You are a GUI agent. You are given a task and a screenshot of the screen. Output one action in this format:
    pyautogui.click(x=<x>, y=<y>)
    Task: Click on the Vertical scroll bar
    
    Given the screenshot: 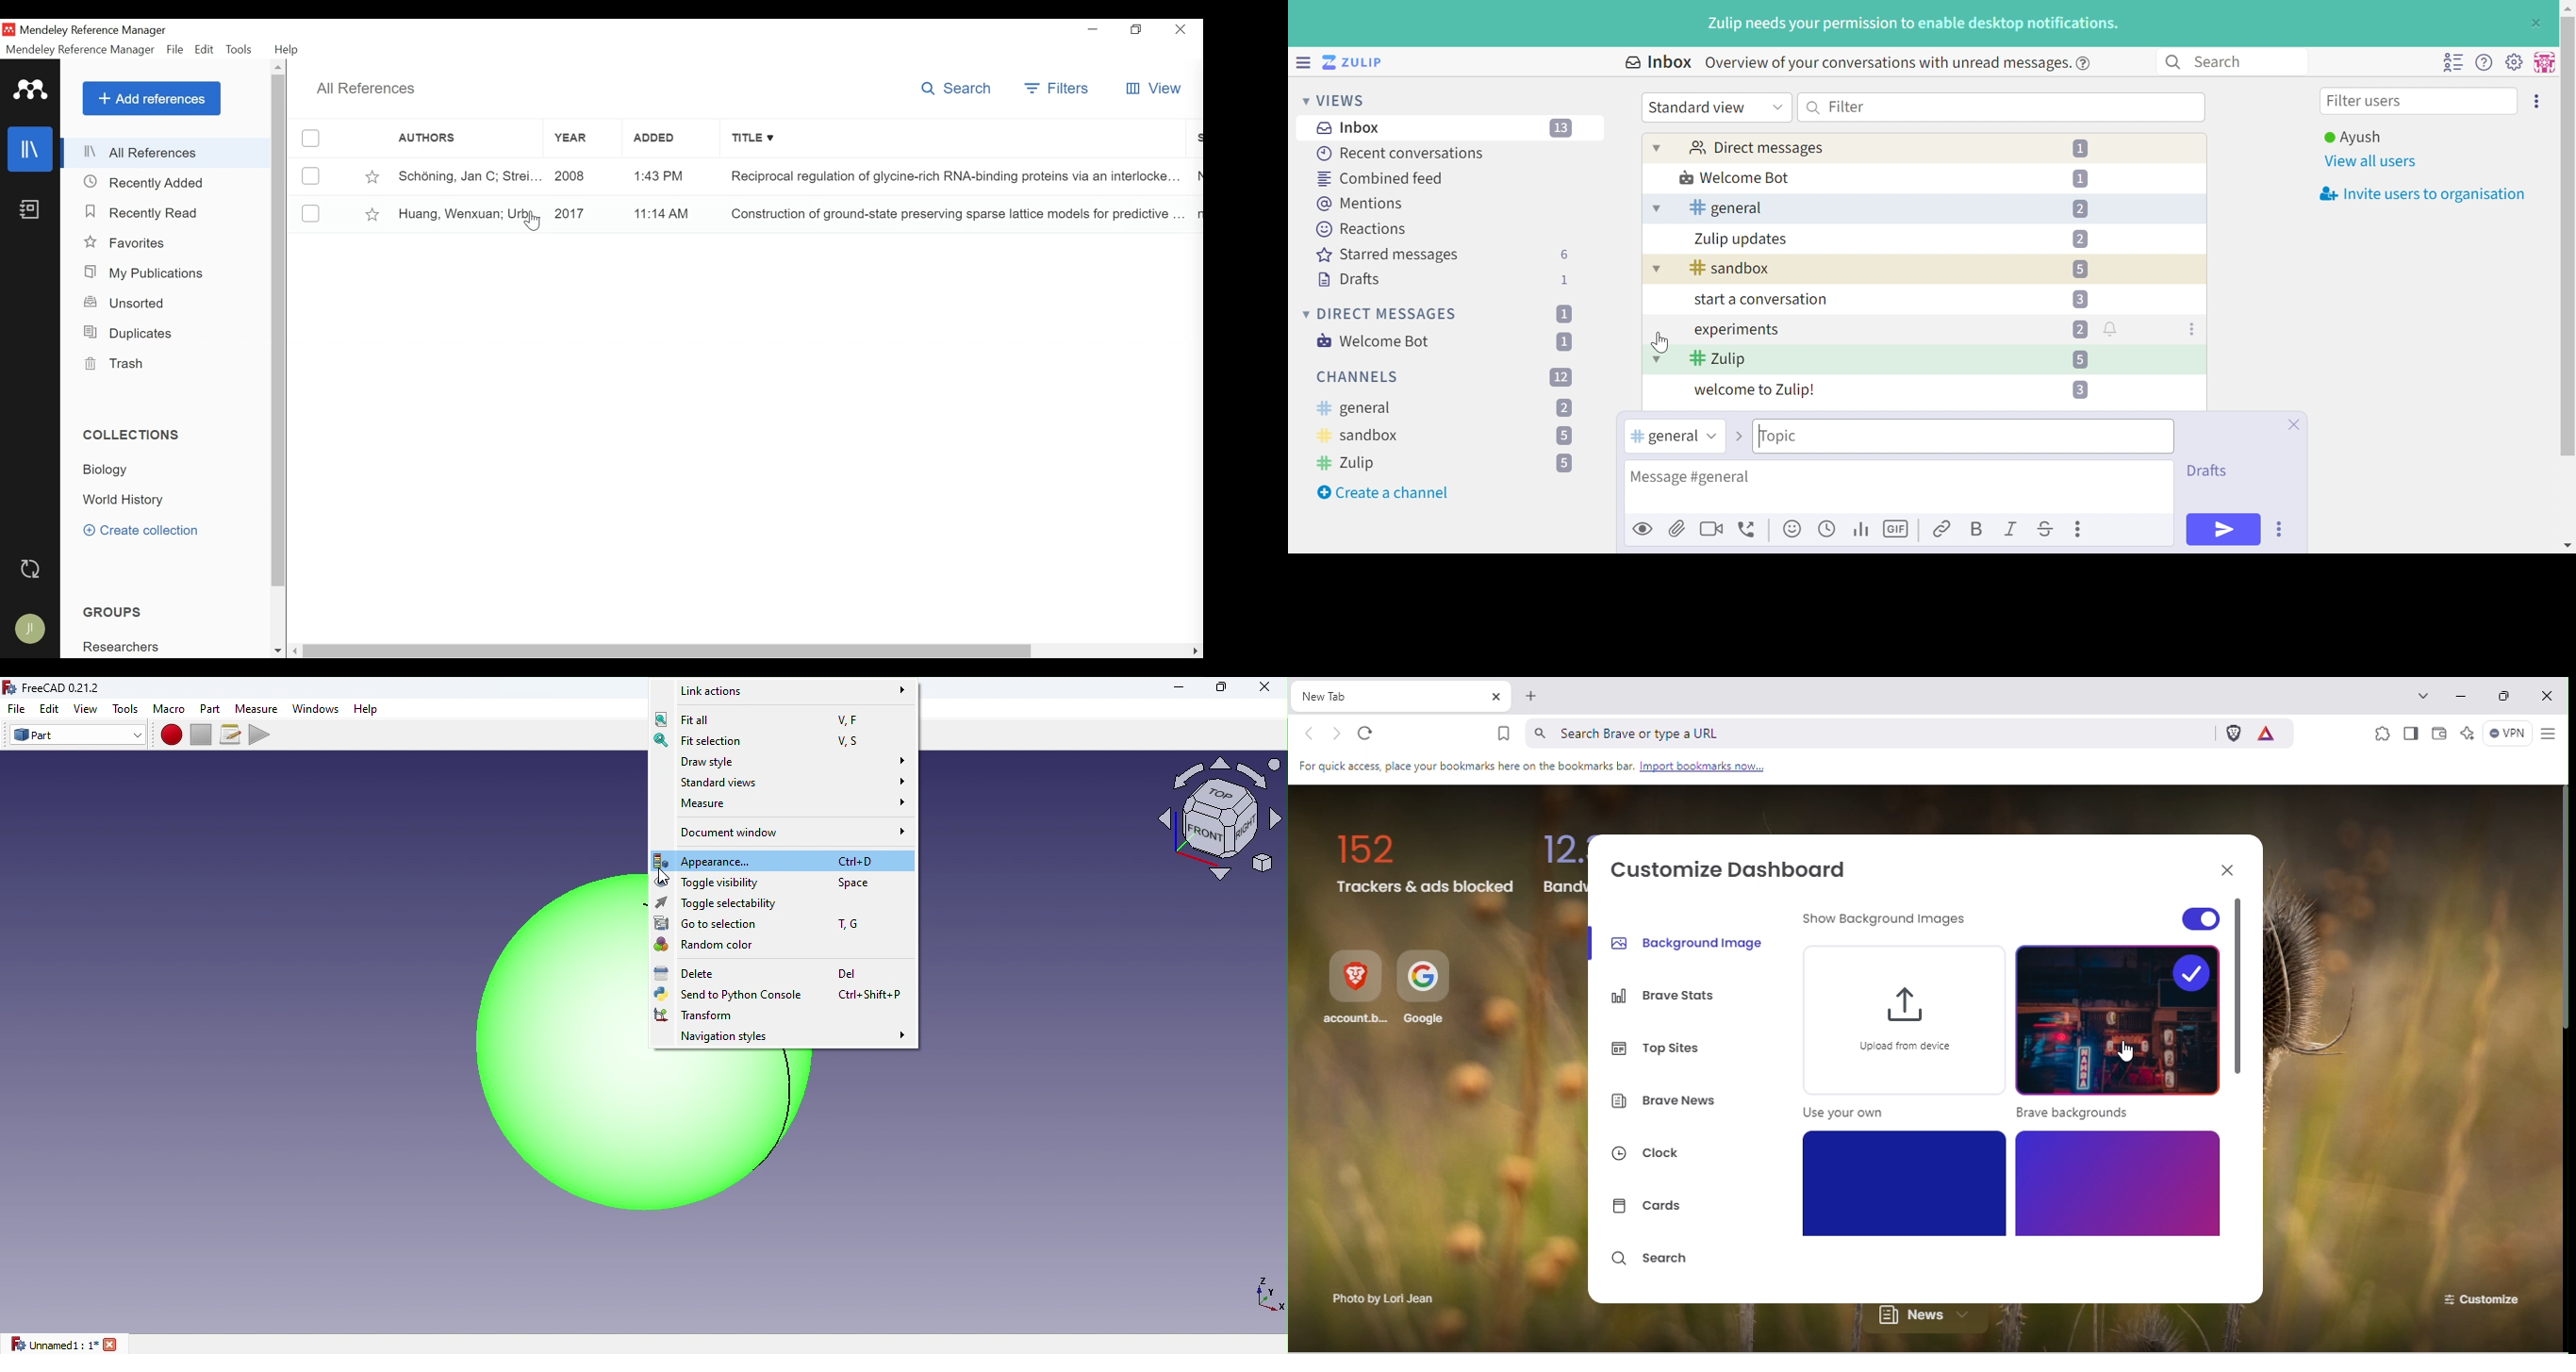 What is the action you would take?
    pyautogui.click(x=2560, y=909)
    